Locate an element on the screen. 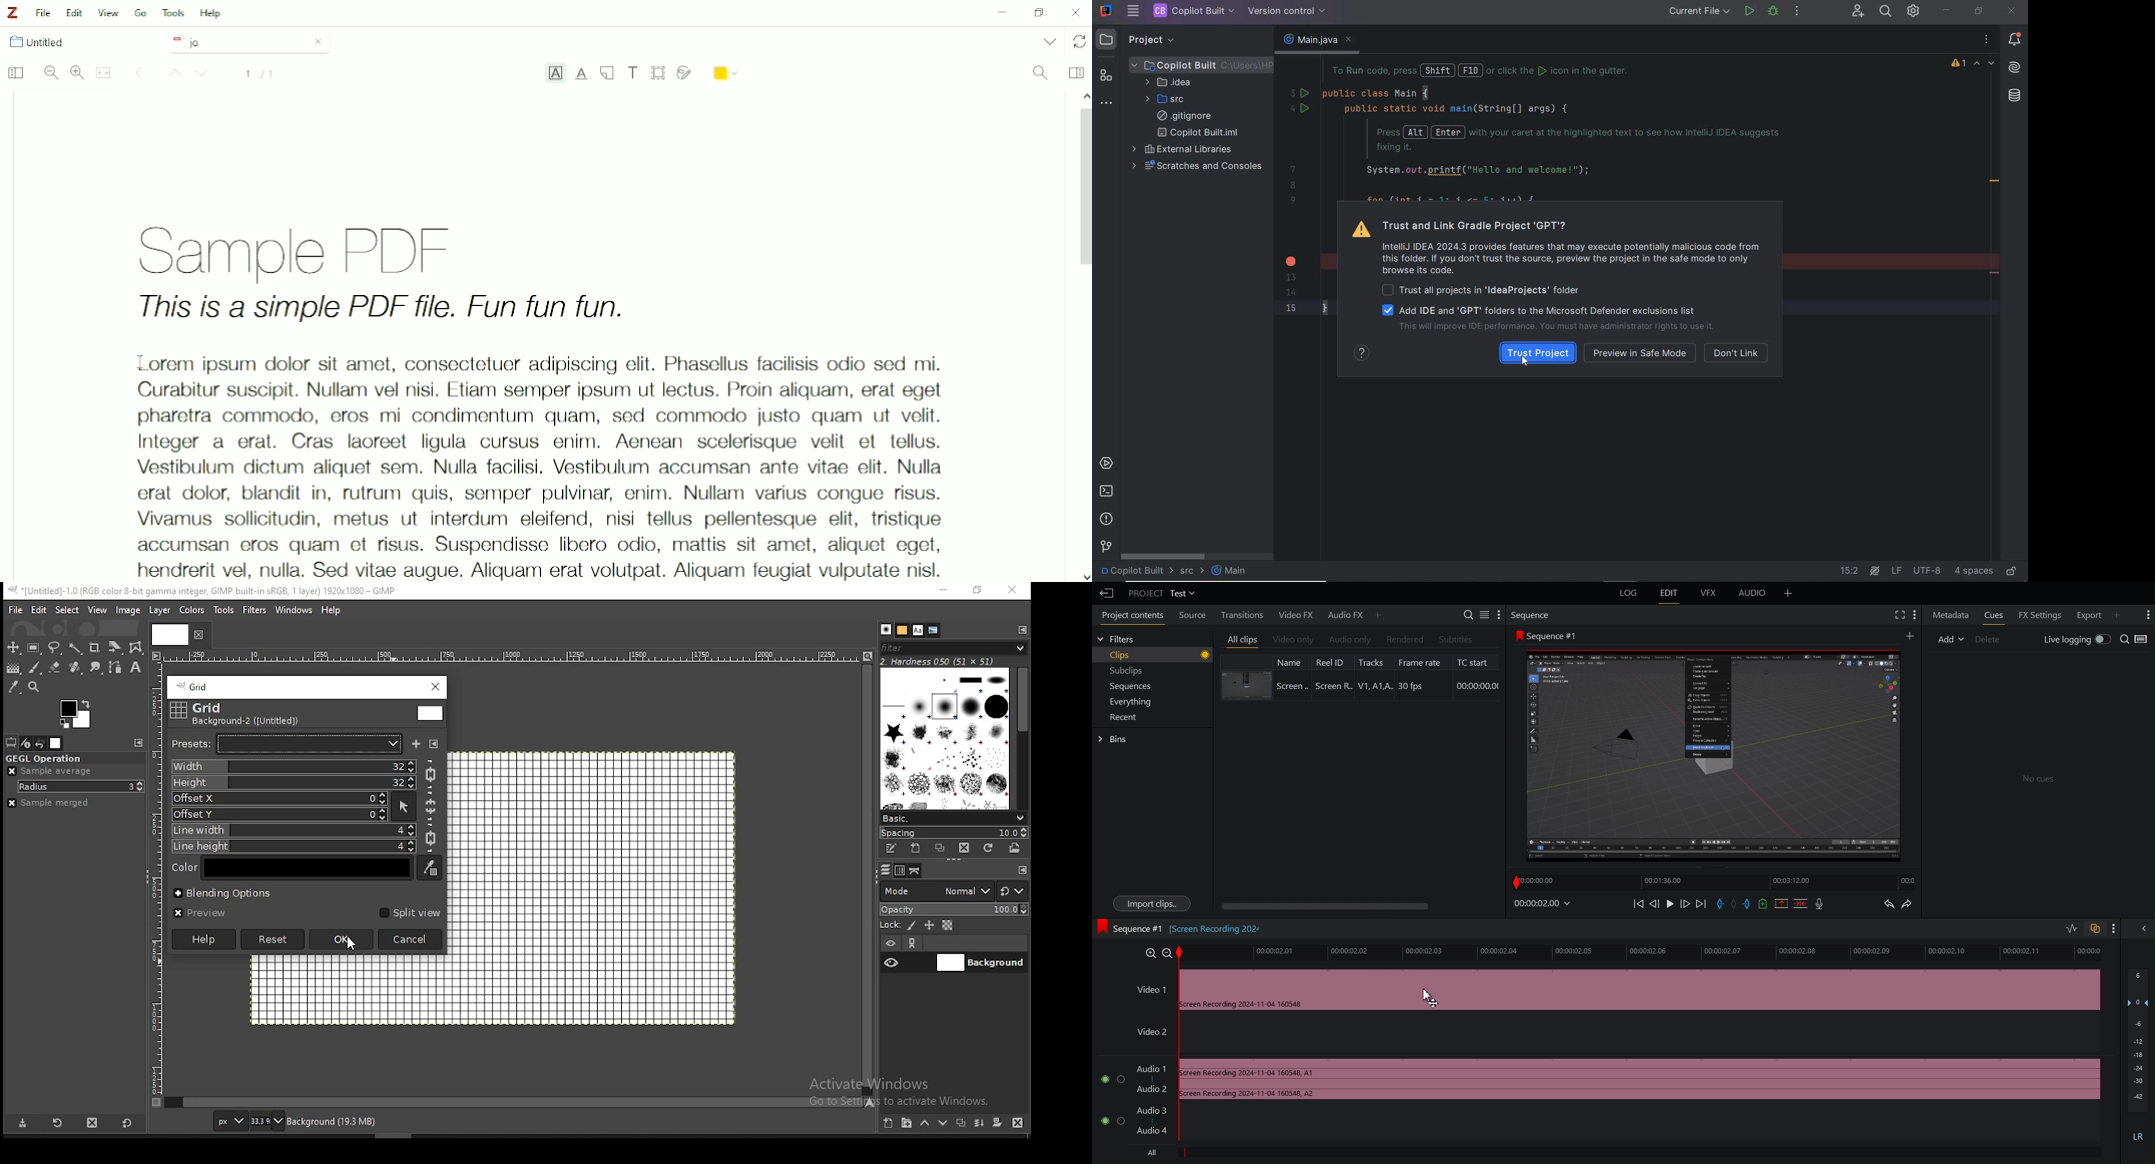 The height and width of the screenshot is (1176, 2156). background-2 ([untitled]) is located at coordinates (245, 721).